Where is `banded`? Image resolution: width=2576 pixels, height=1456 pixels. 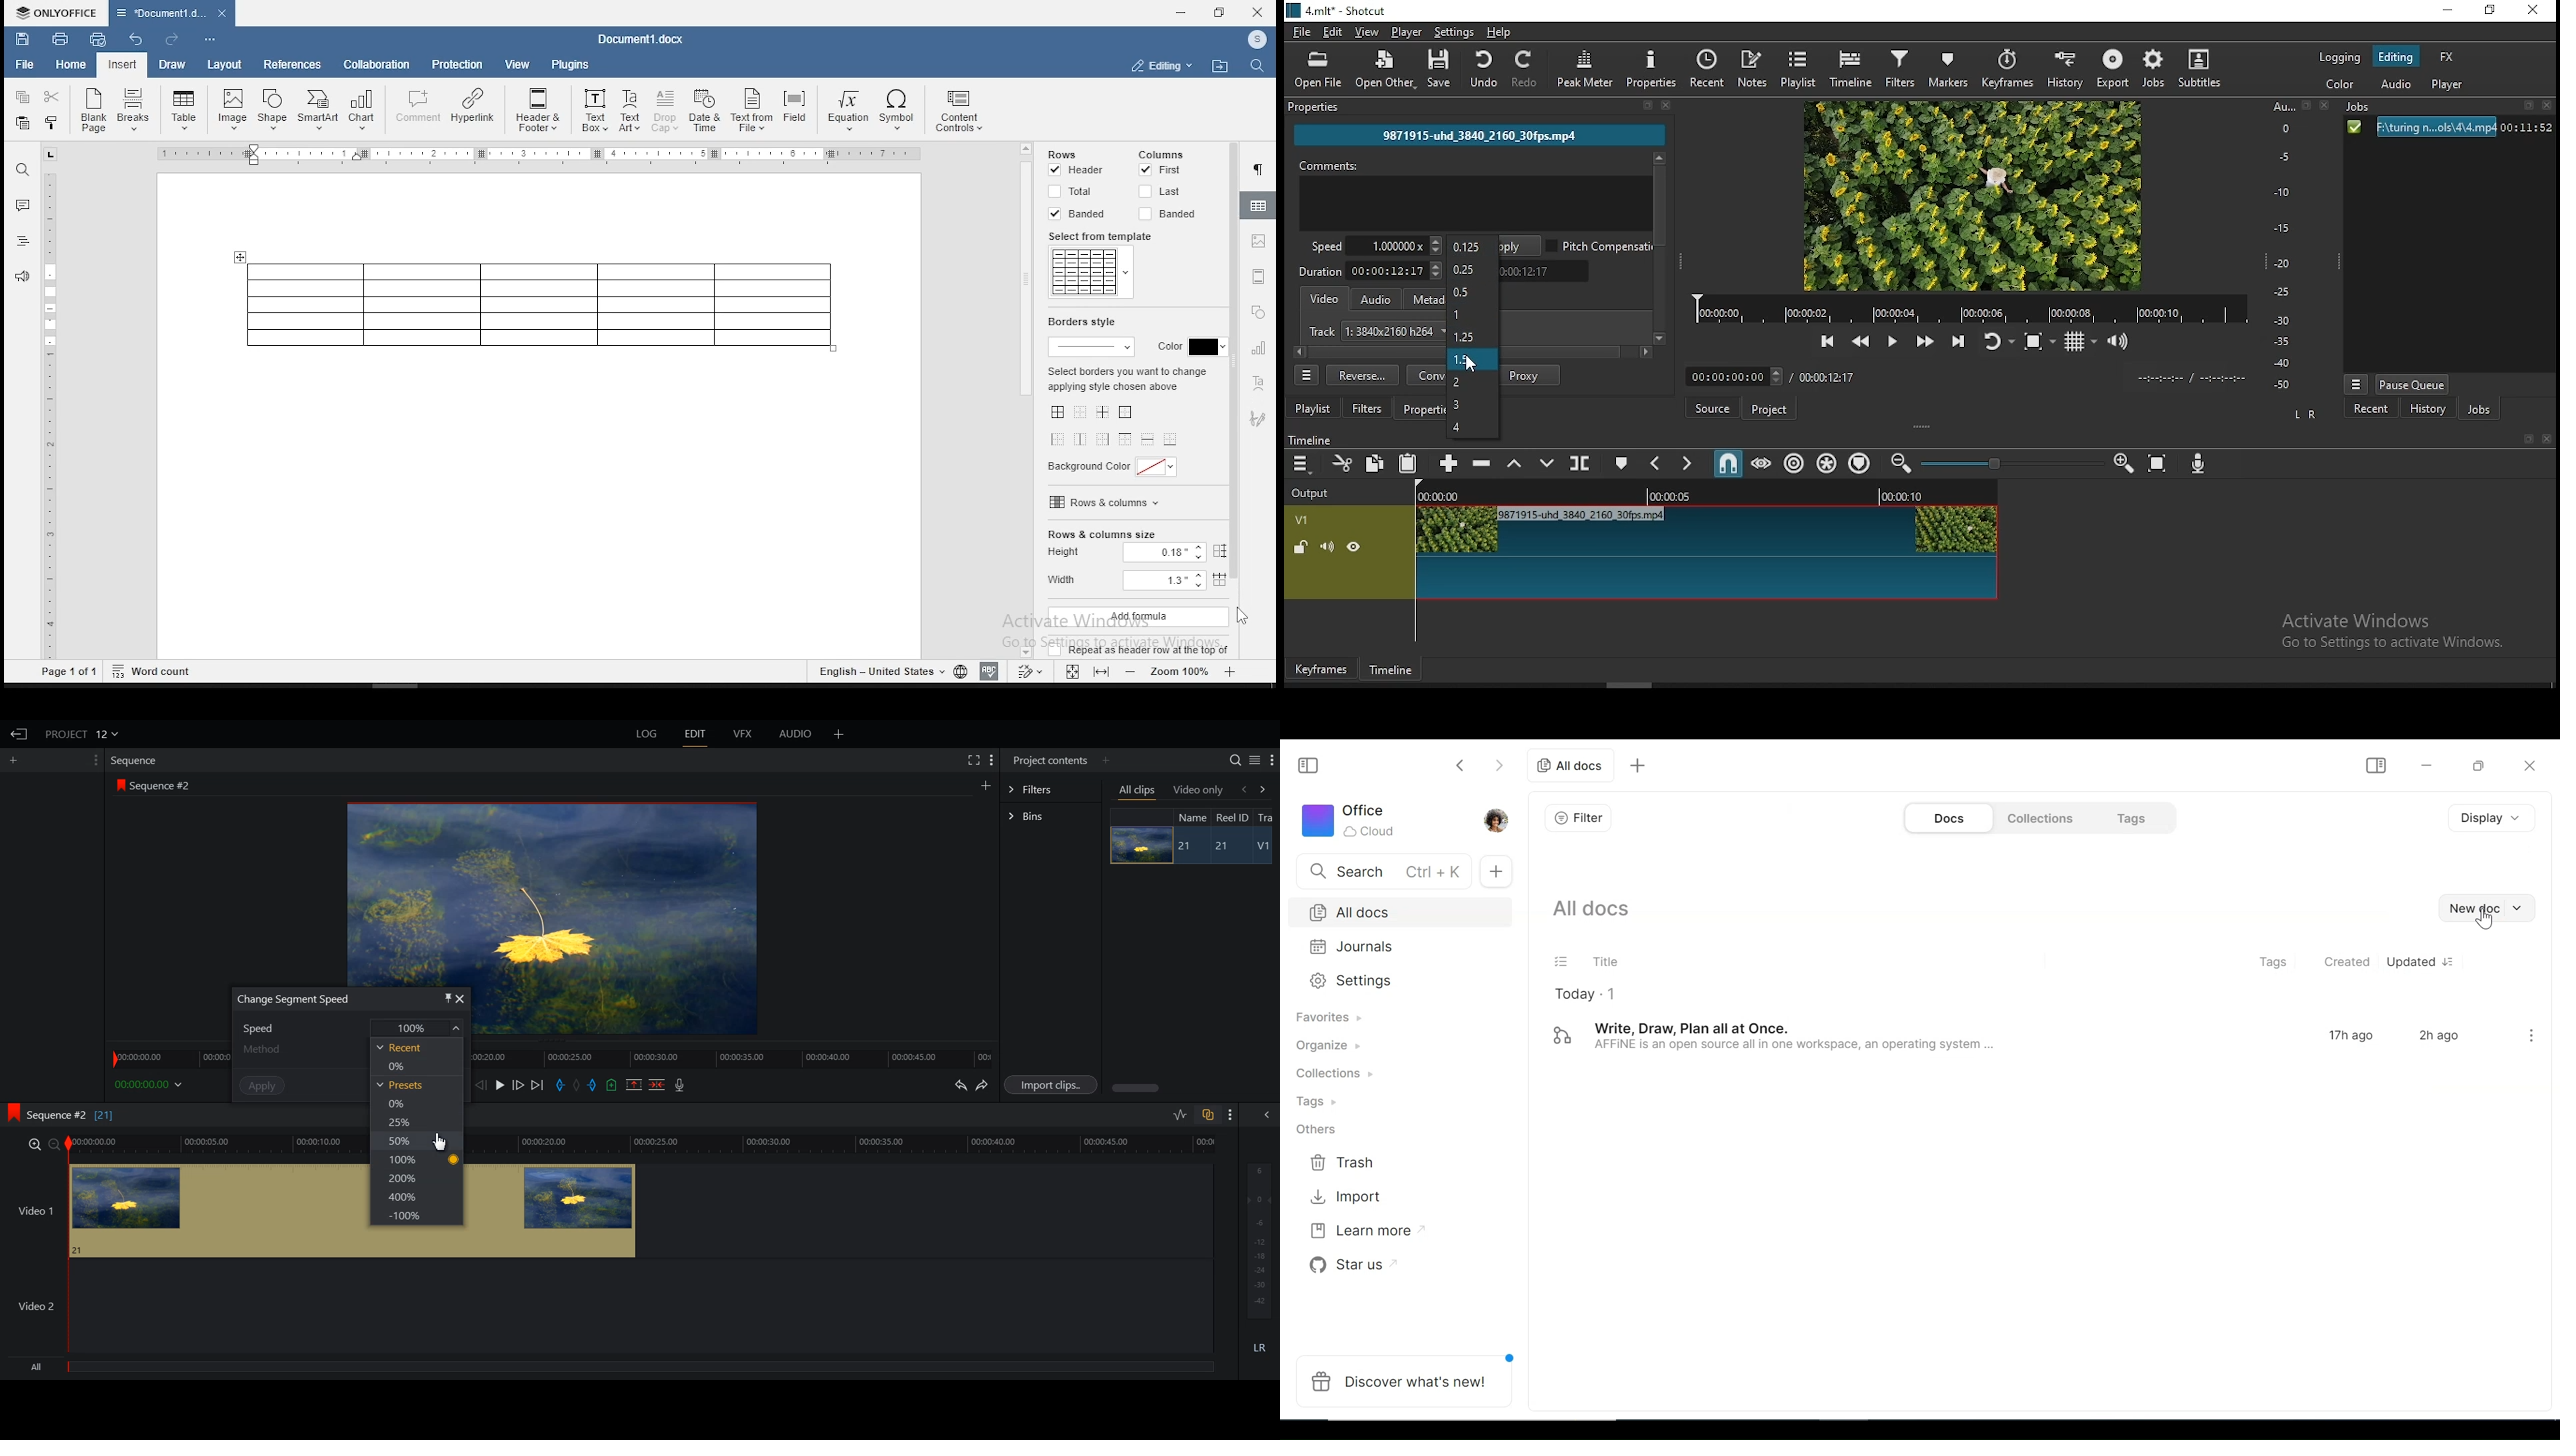 banded is located at coordinates (1170, 214).